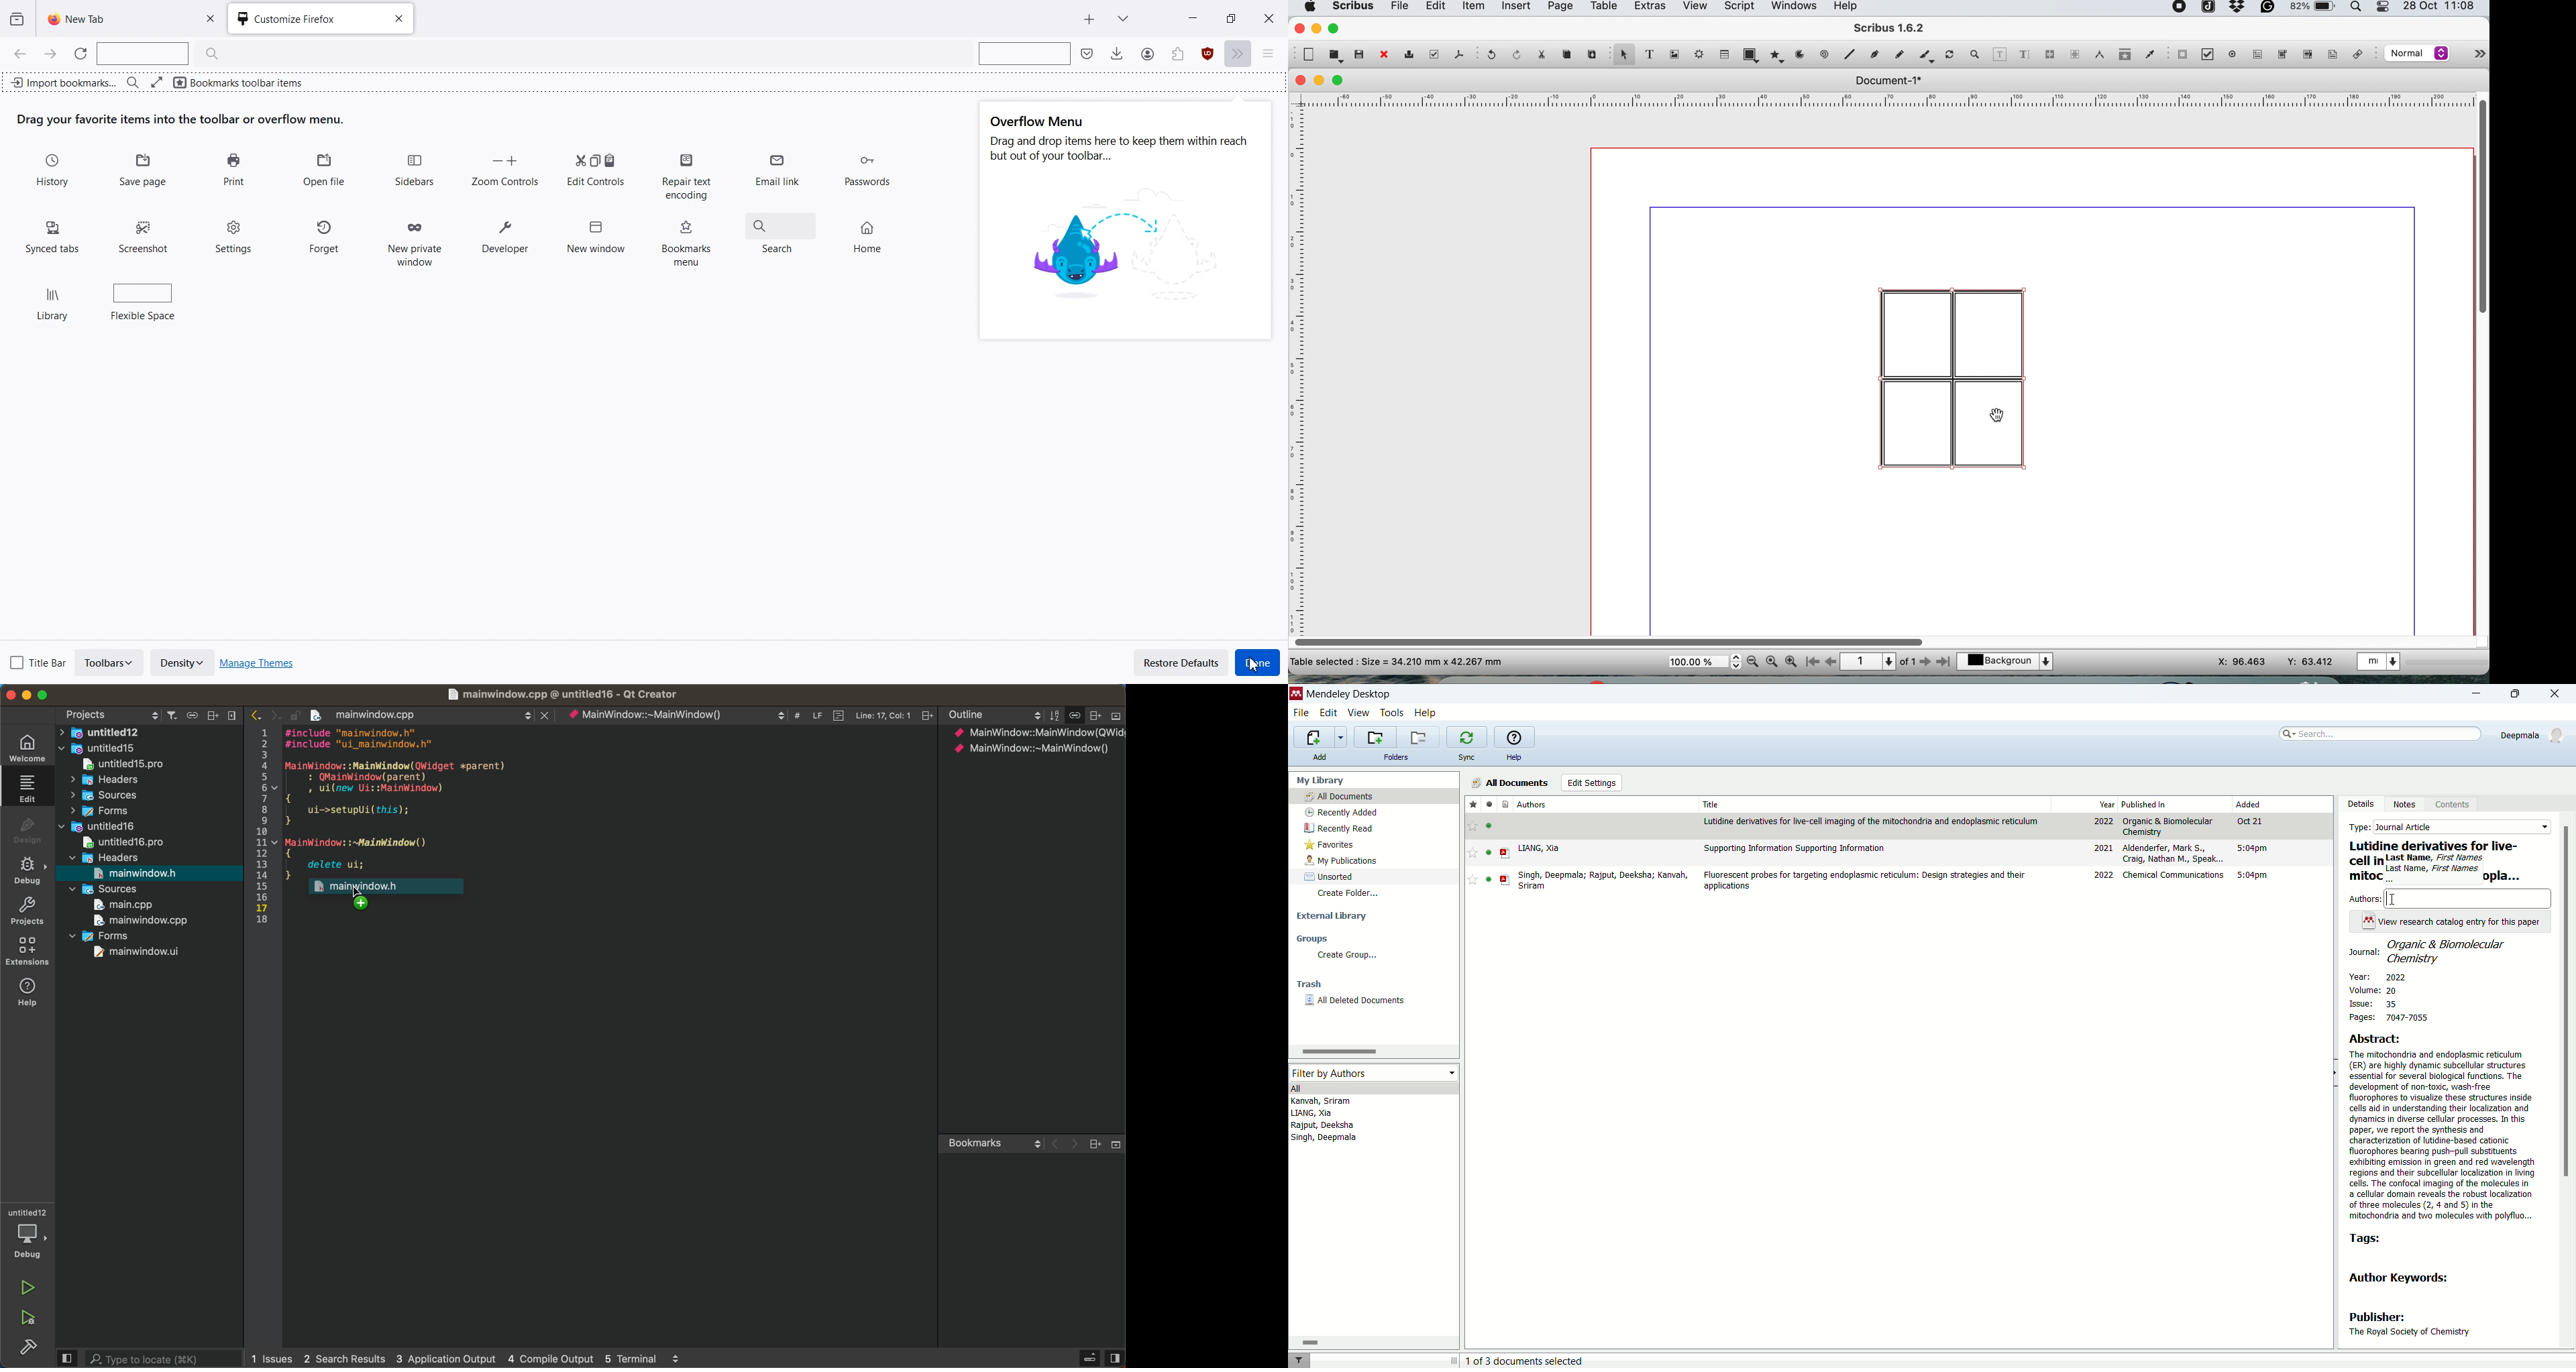 The height and width of the screenshot is (1372, 2576). Describe the element at coordinates (2102, 821) in the screenshot. I see `2022` at that location.